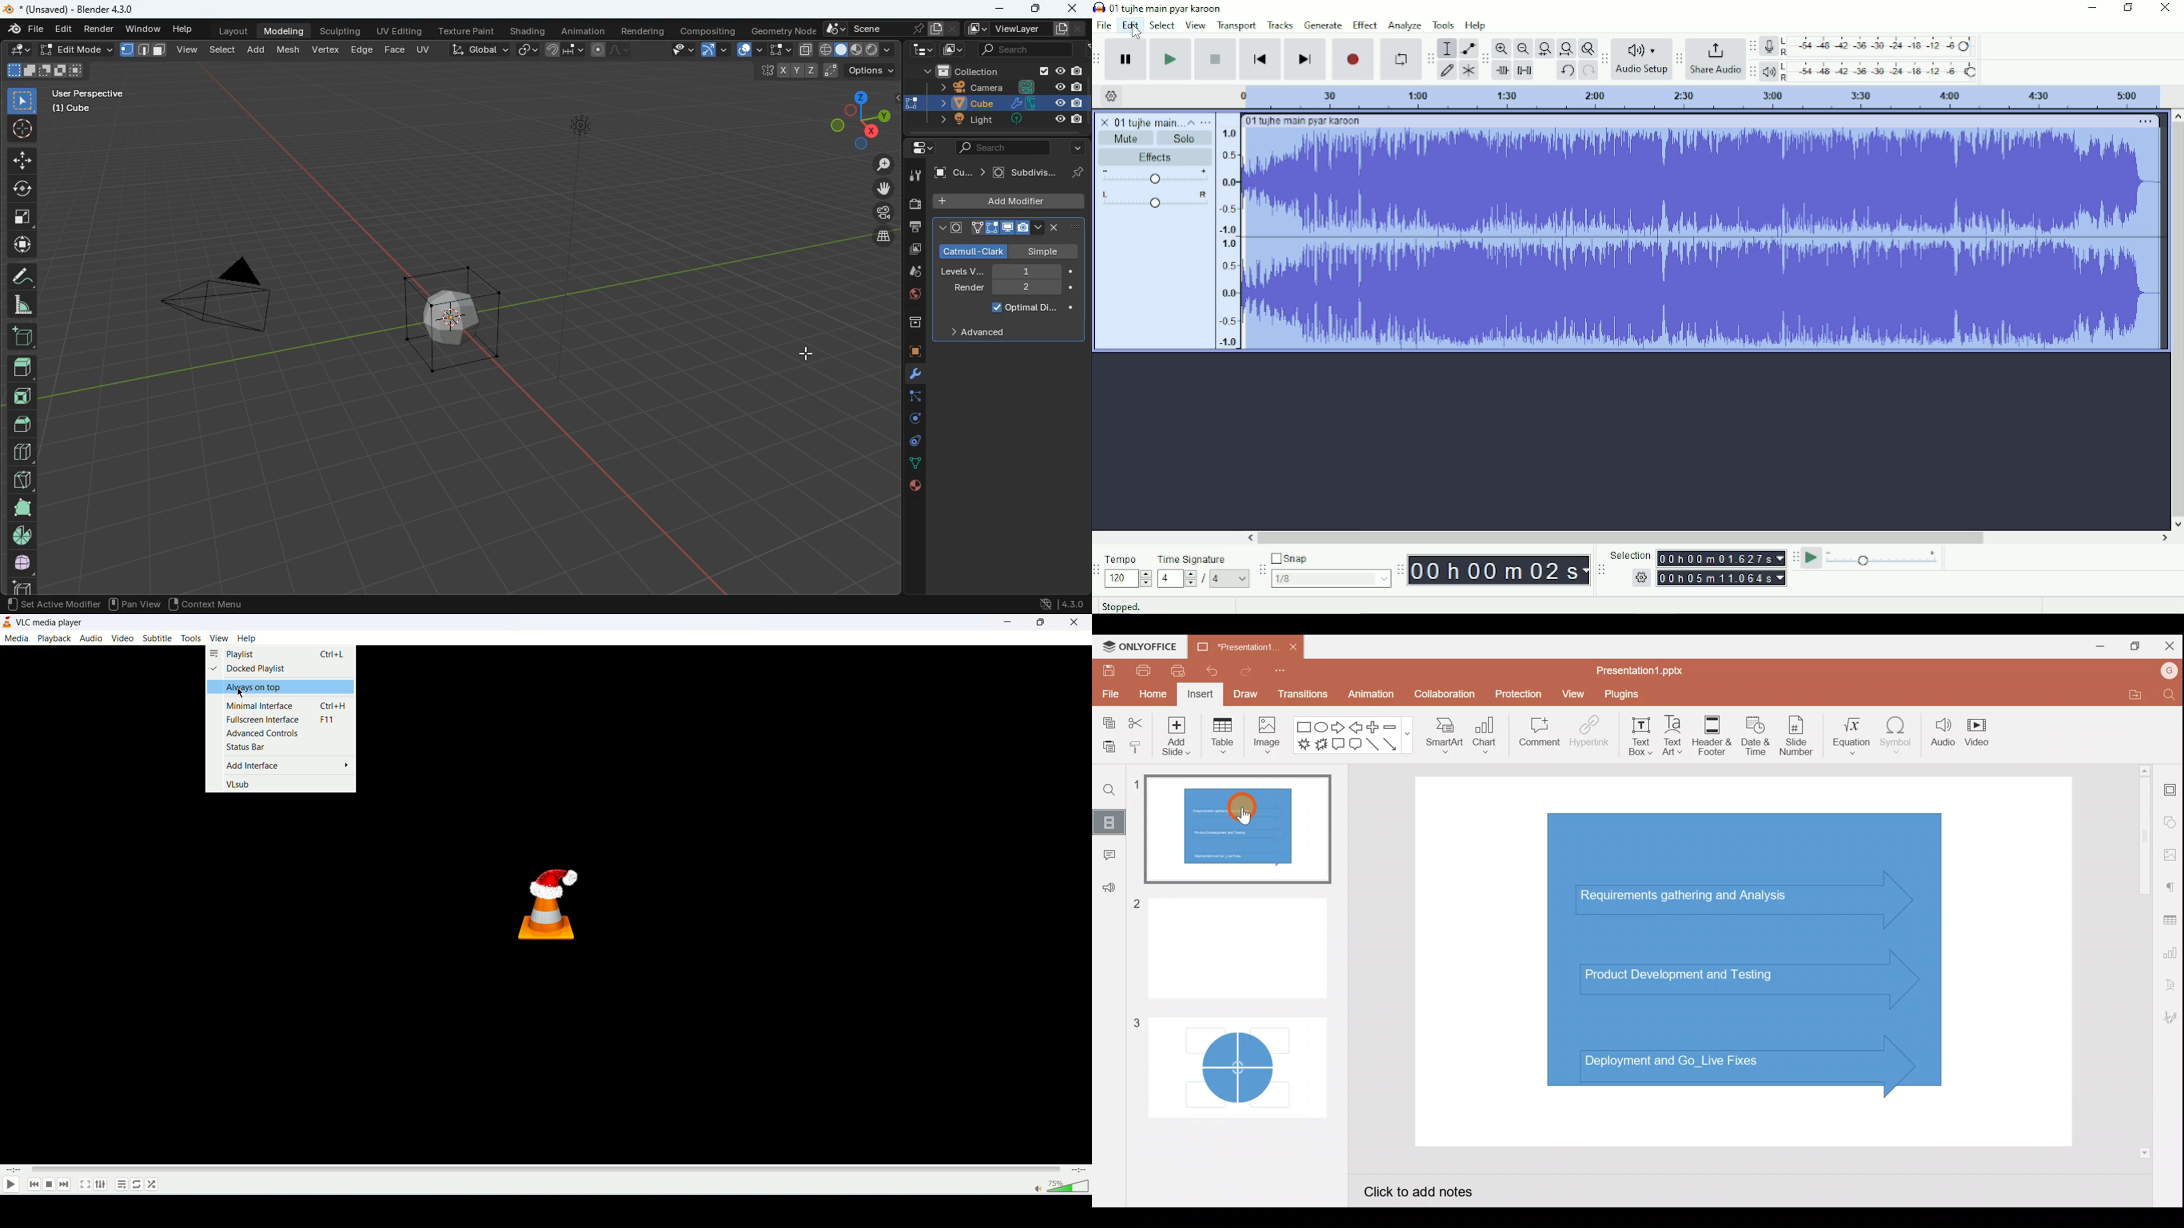 This screenshot has width=2184, height=1232. Describe the element at coordinates (1155, 176) in the screenshot. I see `Volume` at that location.